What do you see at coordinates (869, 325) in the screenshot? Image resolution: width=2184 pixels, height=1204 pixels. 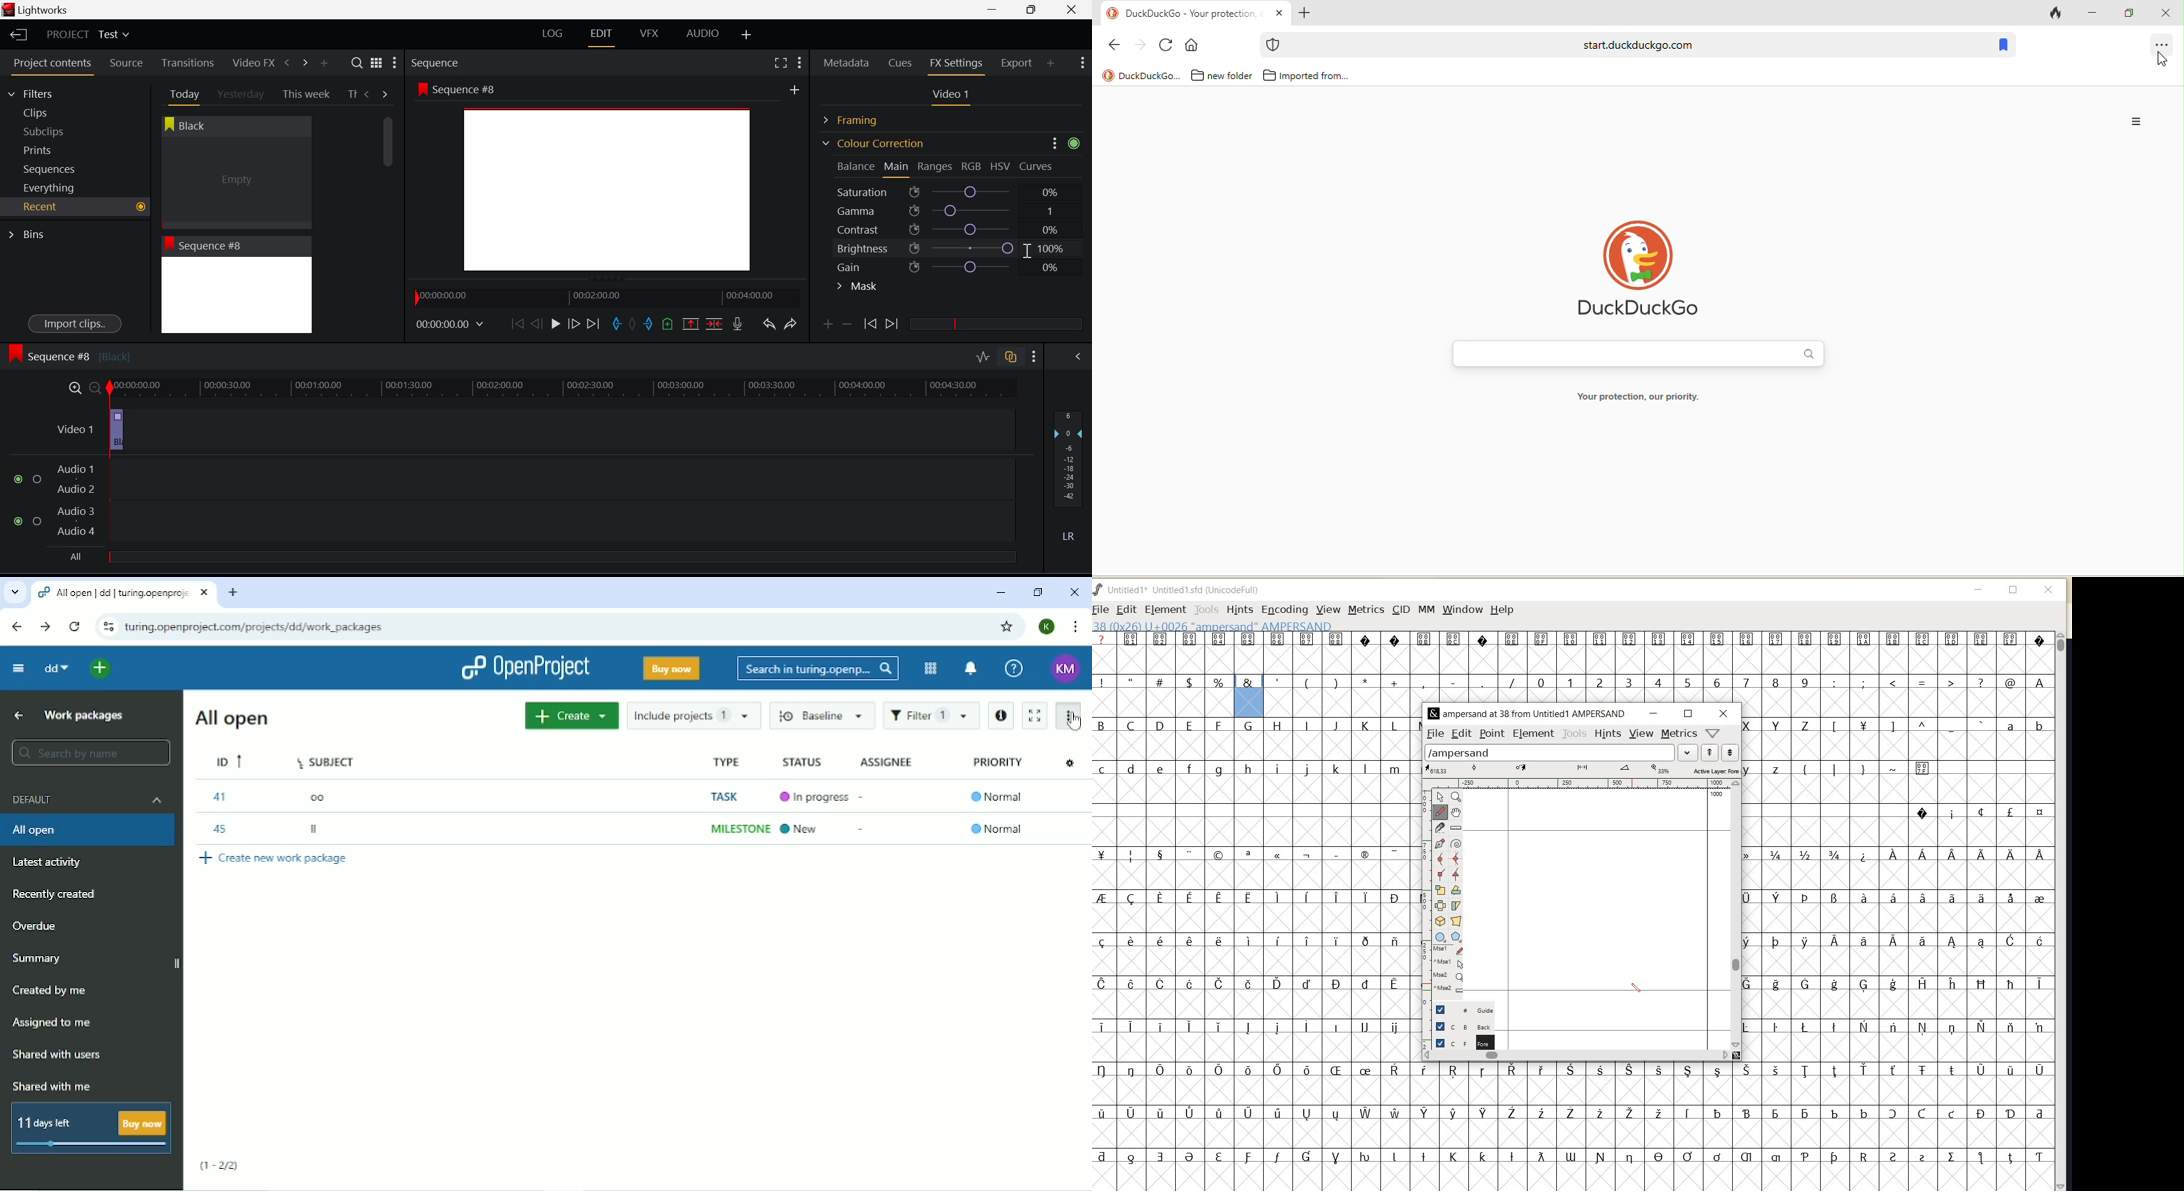 I see `Previous keyframe` at bounding box center [869, 325].